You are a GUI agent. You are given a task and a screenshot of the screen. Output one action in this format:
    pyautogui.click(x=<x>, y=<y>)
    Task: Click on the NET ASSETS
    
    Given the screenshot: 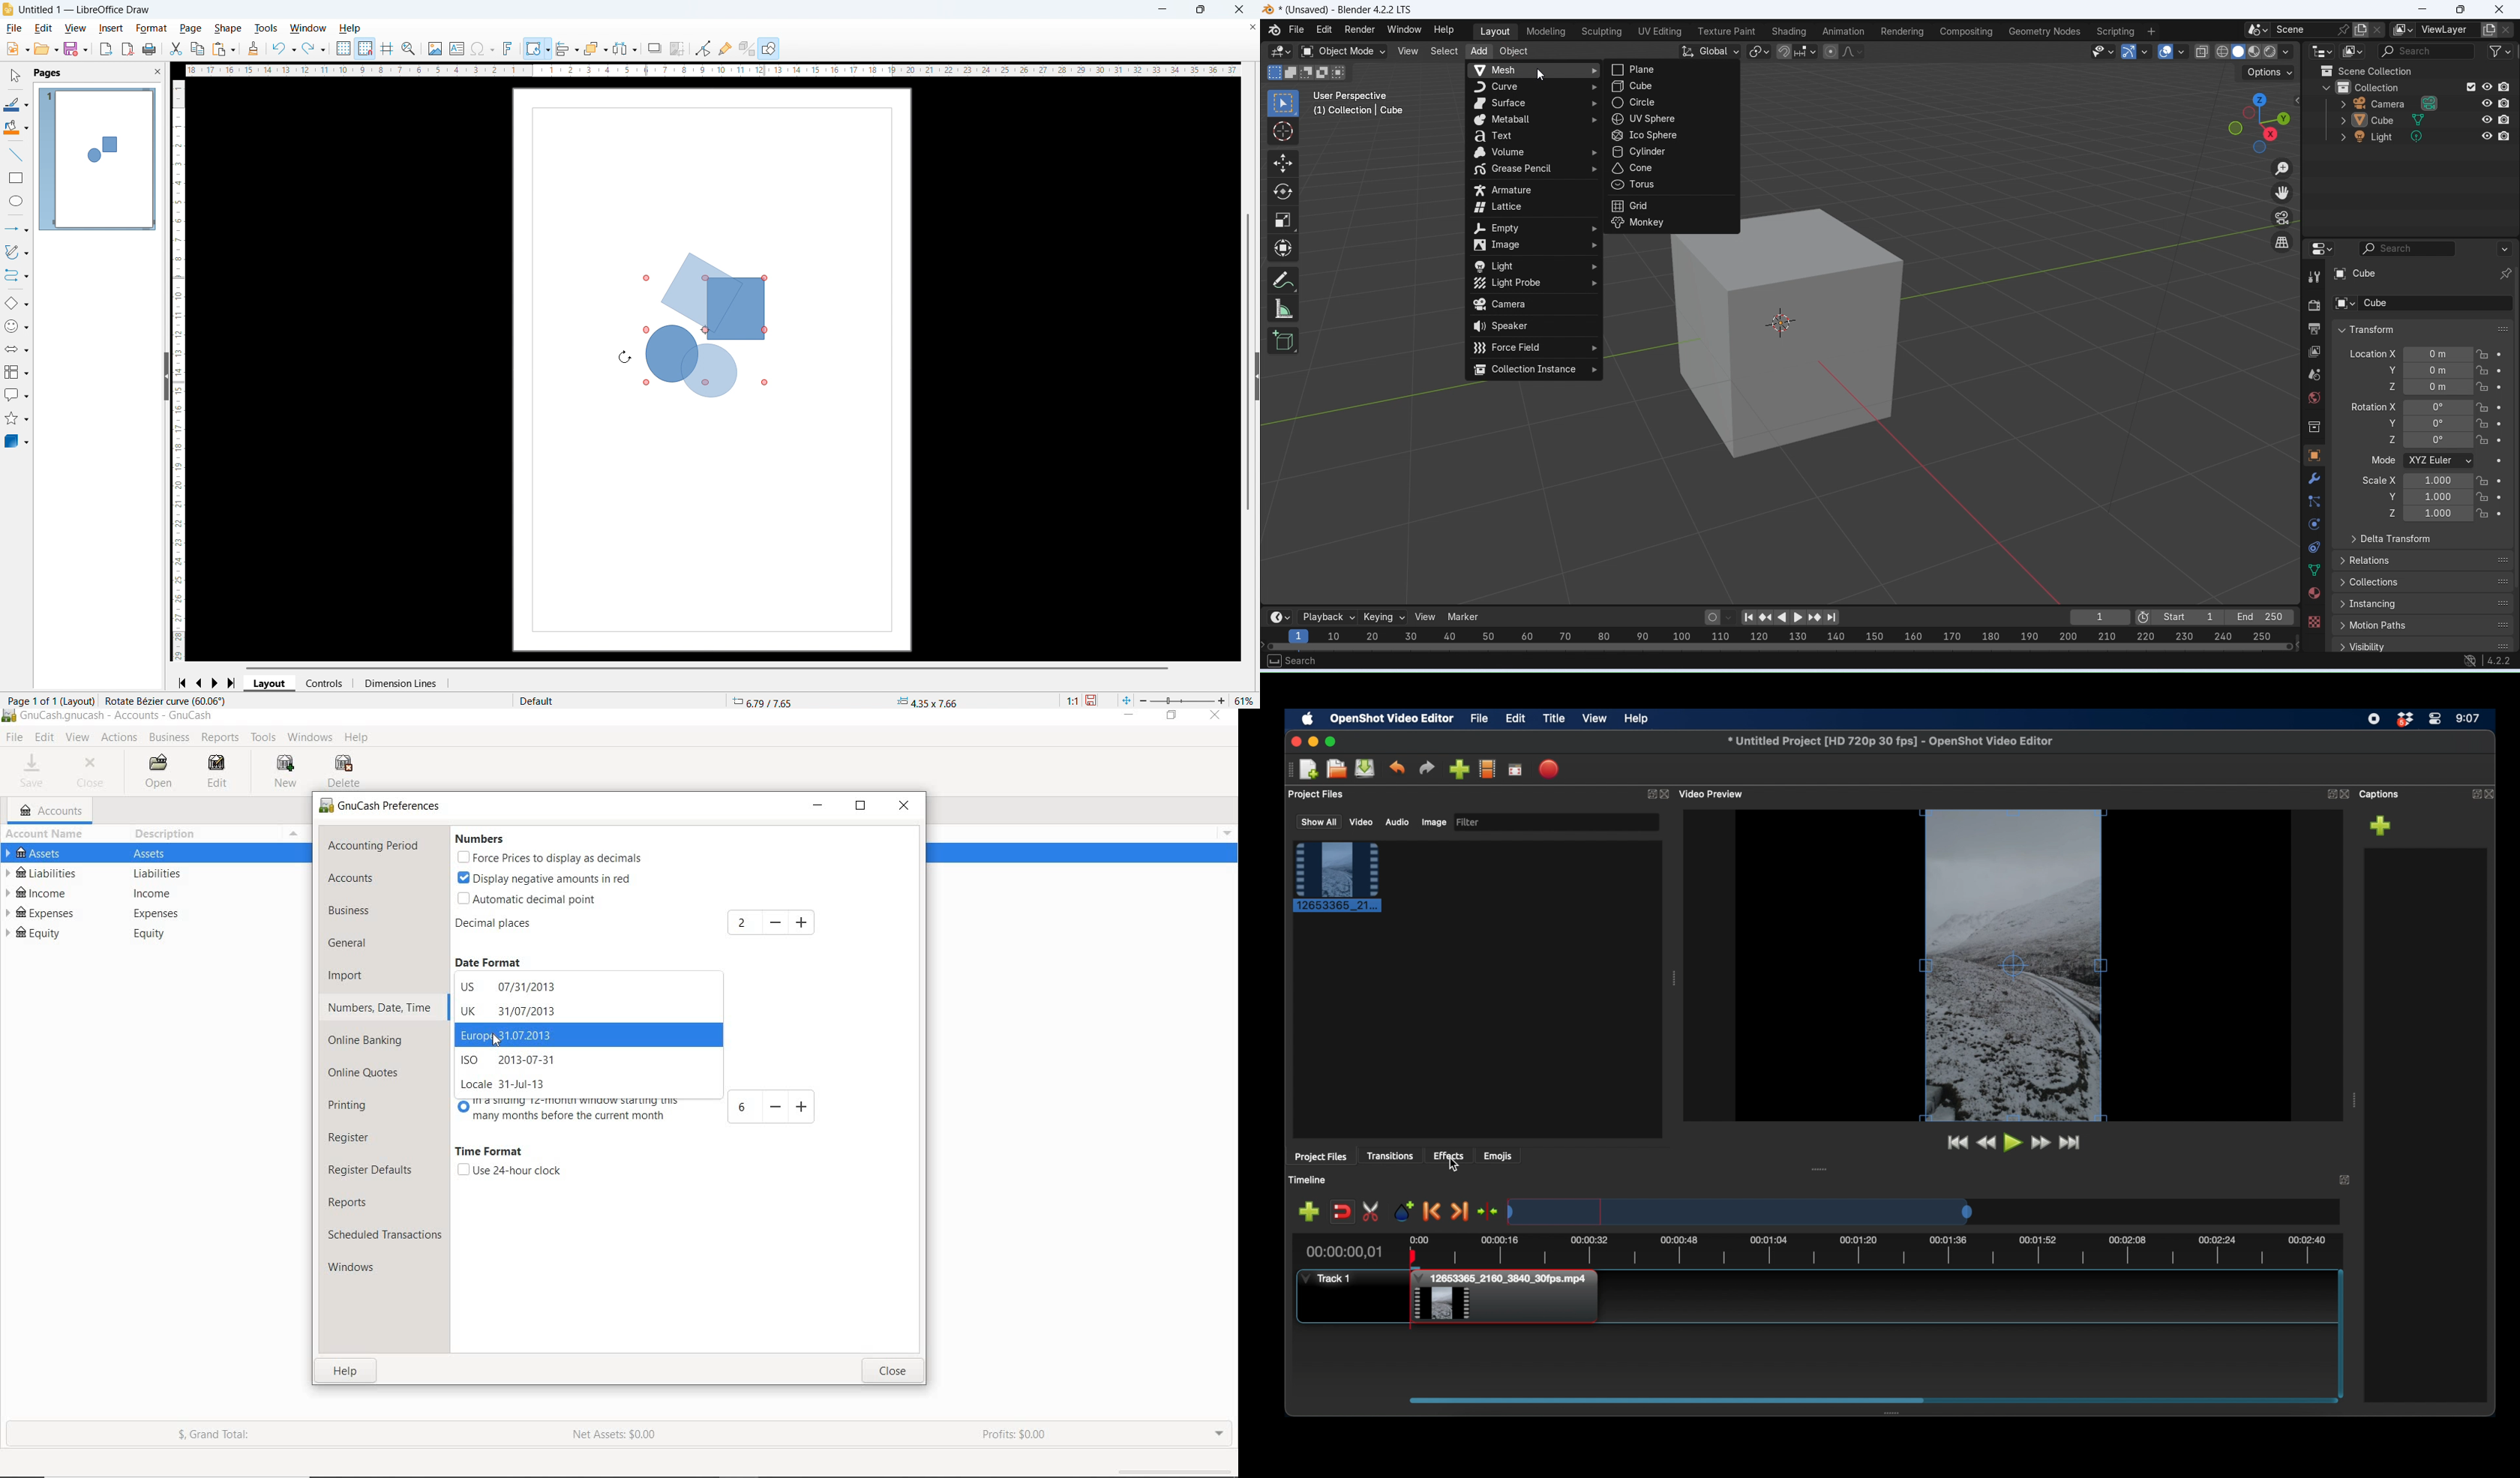 What is the action you would take?
    pyautogui.click(x=614, y=1439)
    